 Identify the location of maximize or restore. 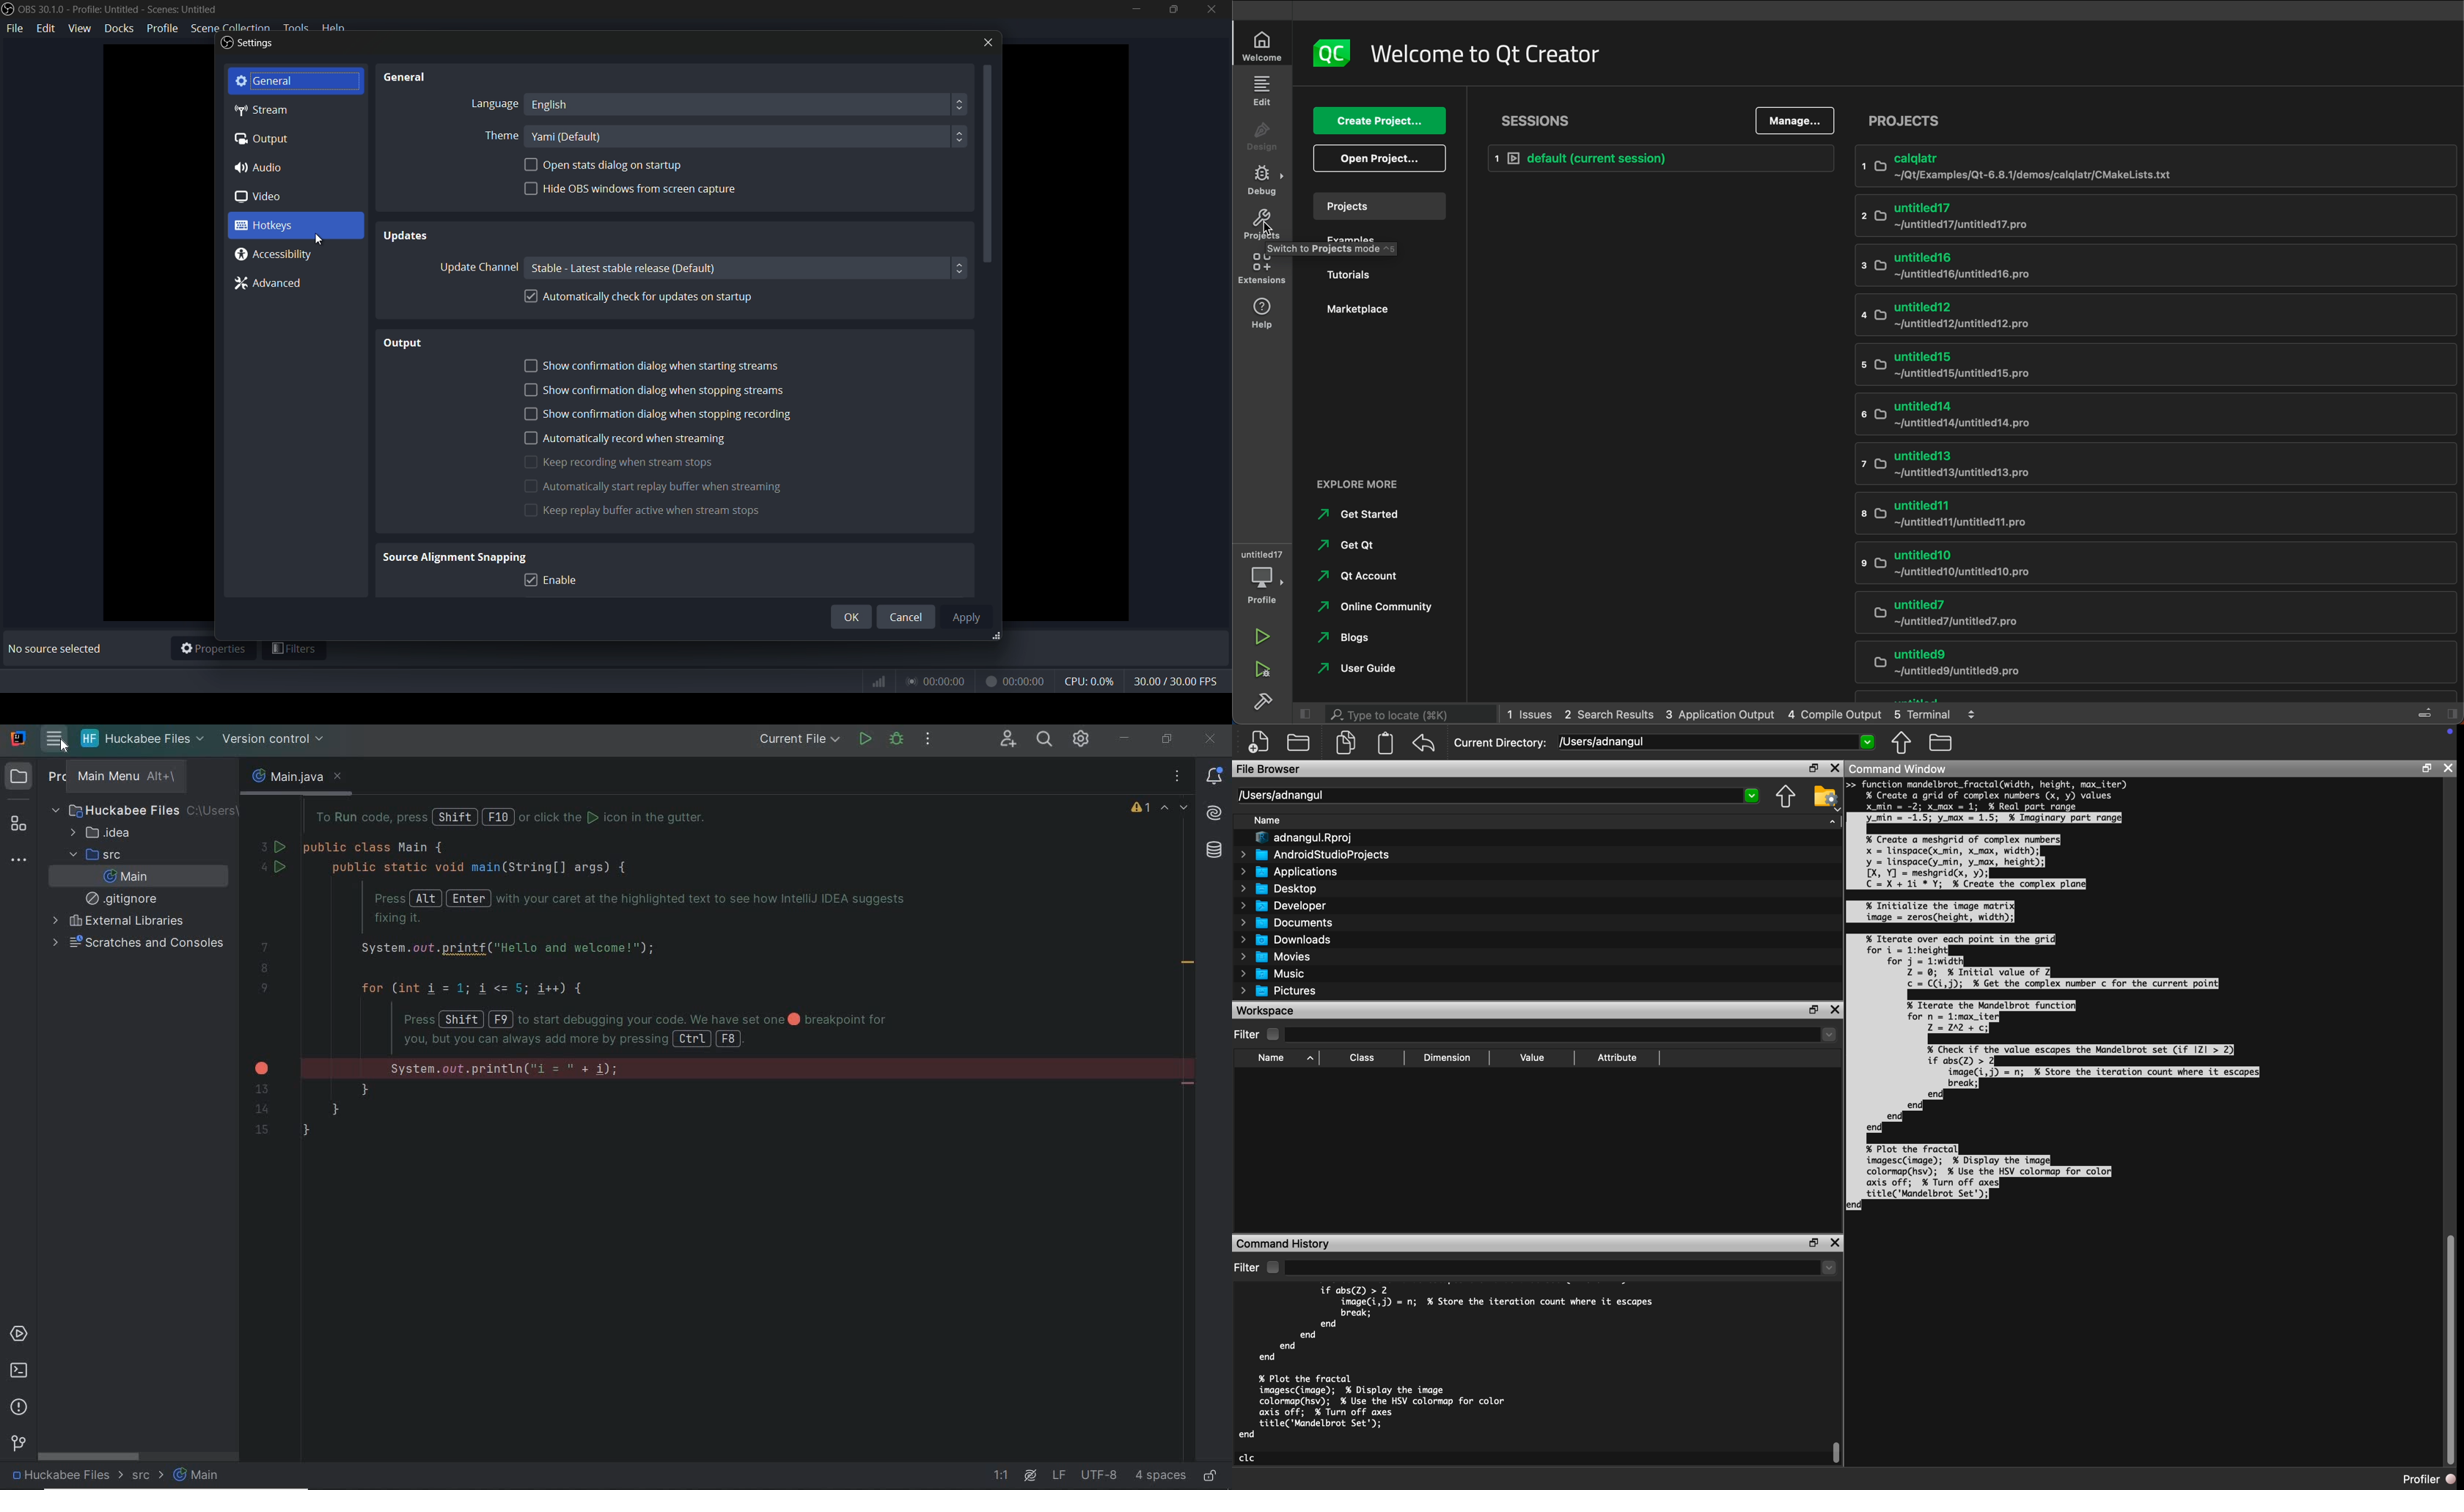
(1172, 9).